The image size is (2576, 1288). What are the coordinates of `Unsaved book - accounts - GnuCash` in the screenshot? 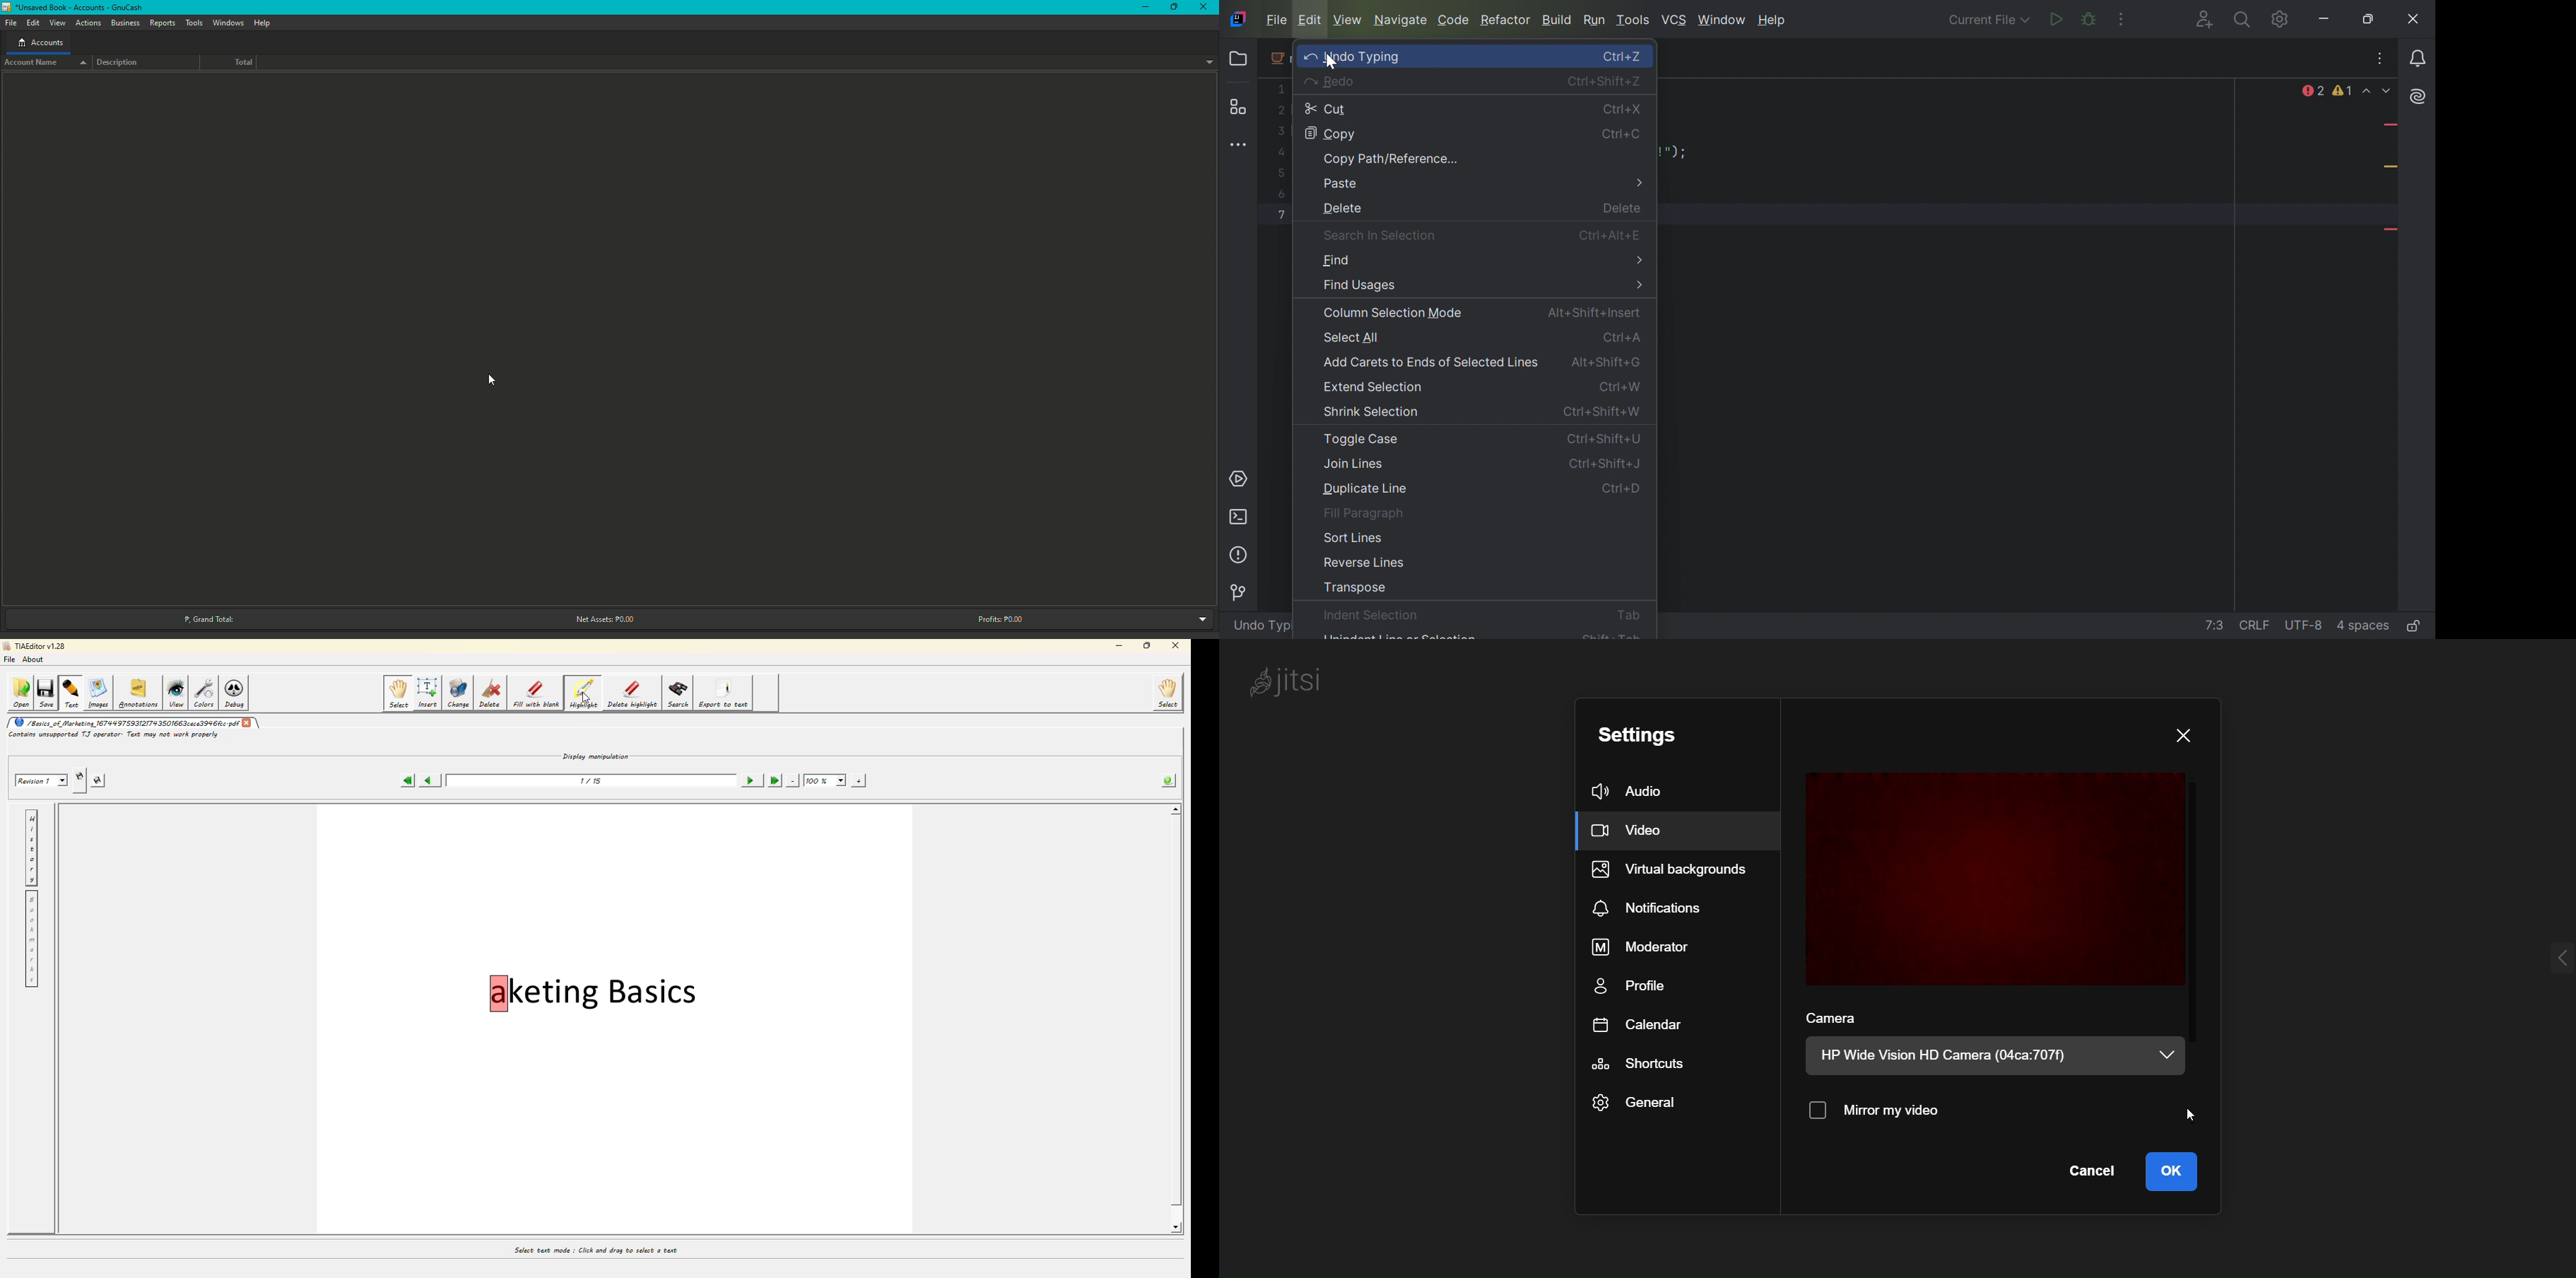 It's located at (75, 7).